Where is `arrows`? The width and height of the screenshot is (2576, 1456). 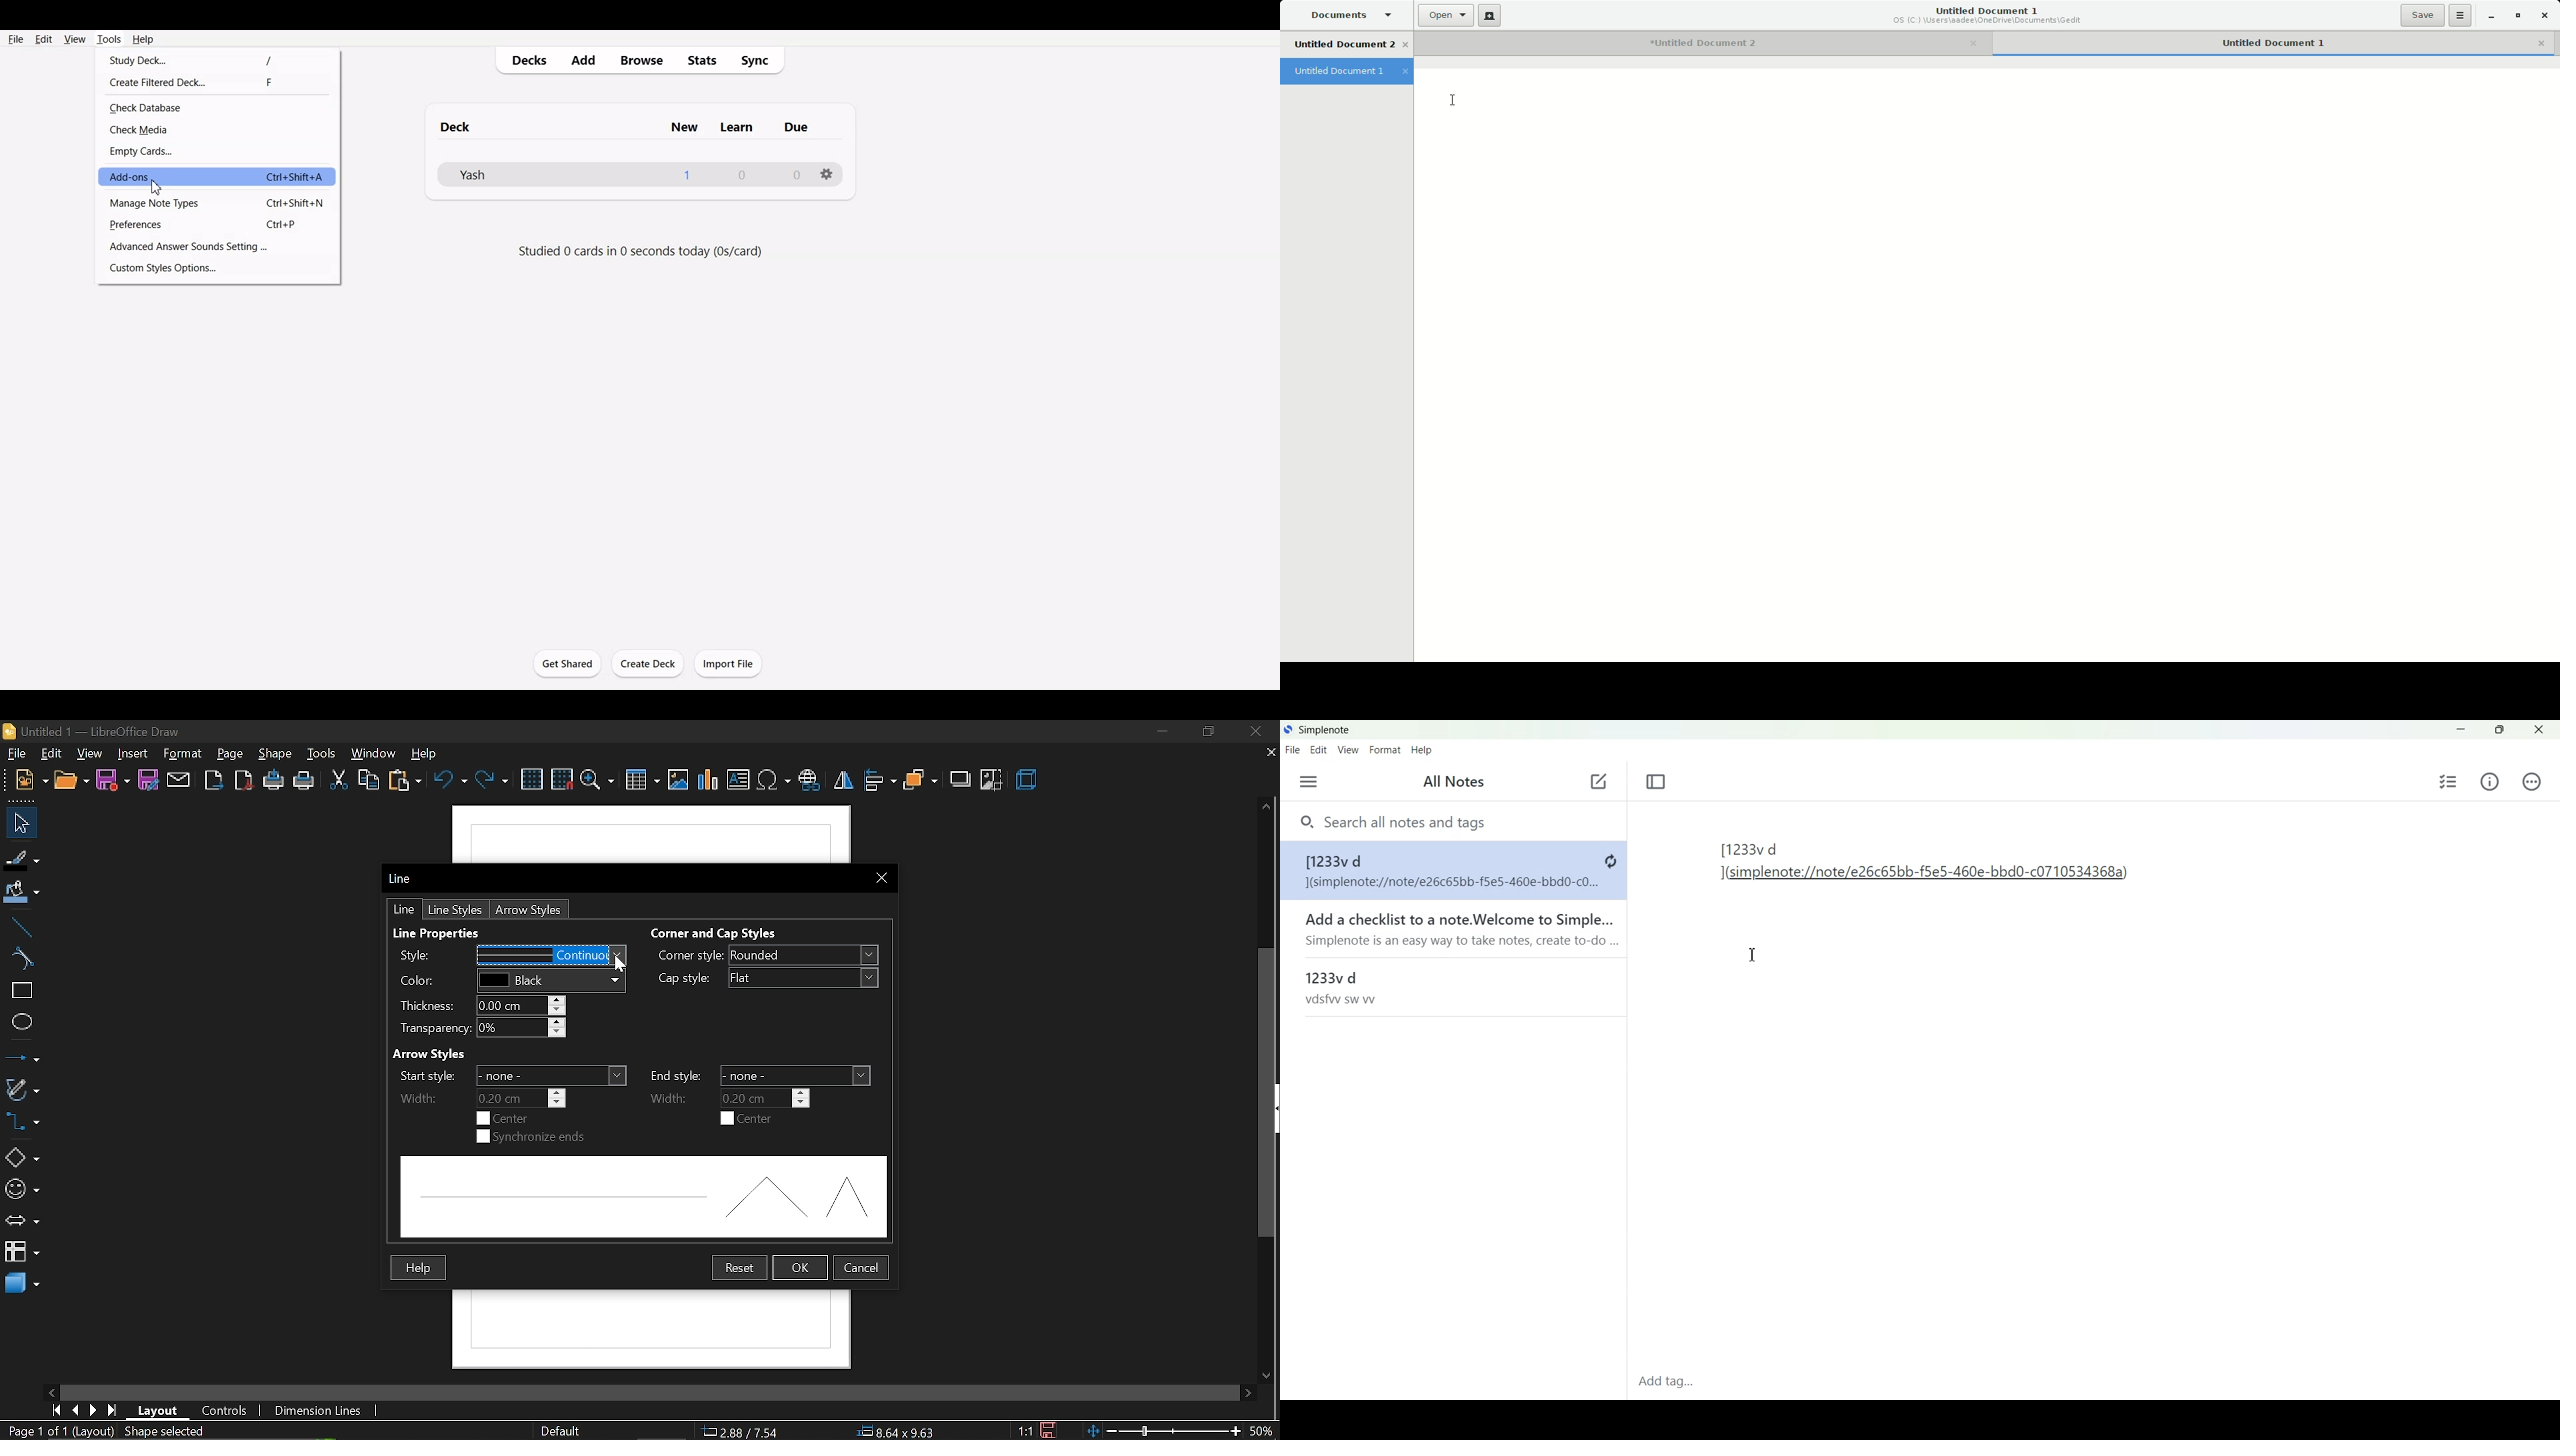 arrows is located at coordinates (22, 1221).